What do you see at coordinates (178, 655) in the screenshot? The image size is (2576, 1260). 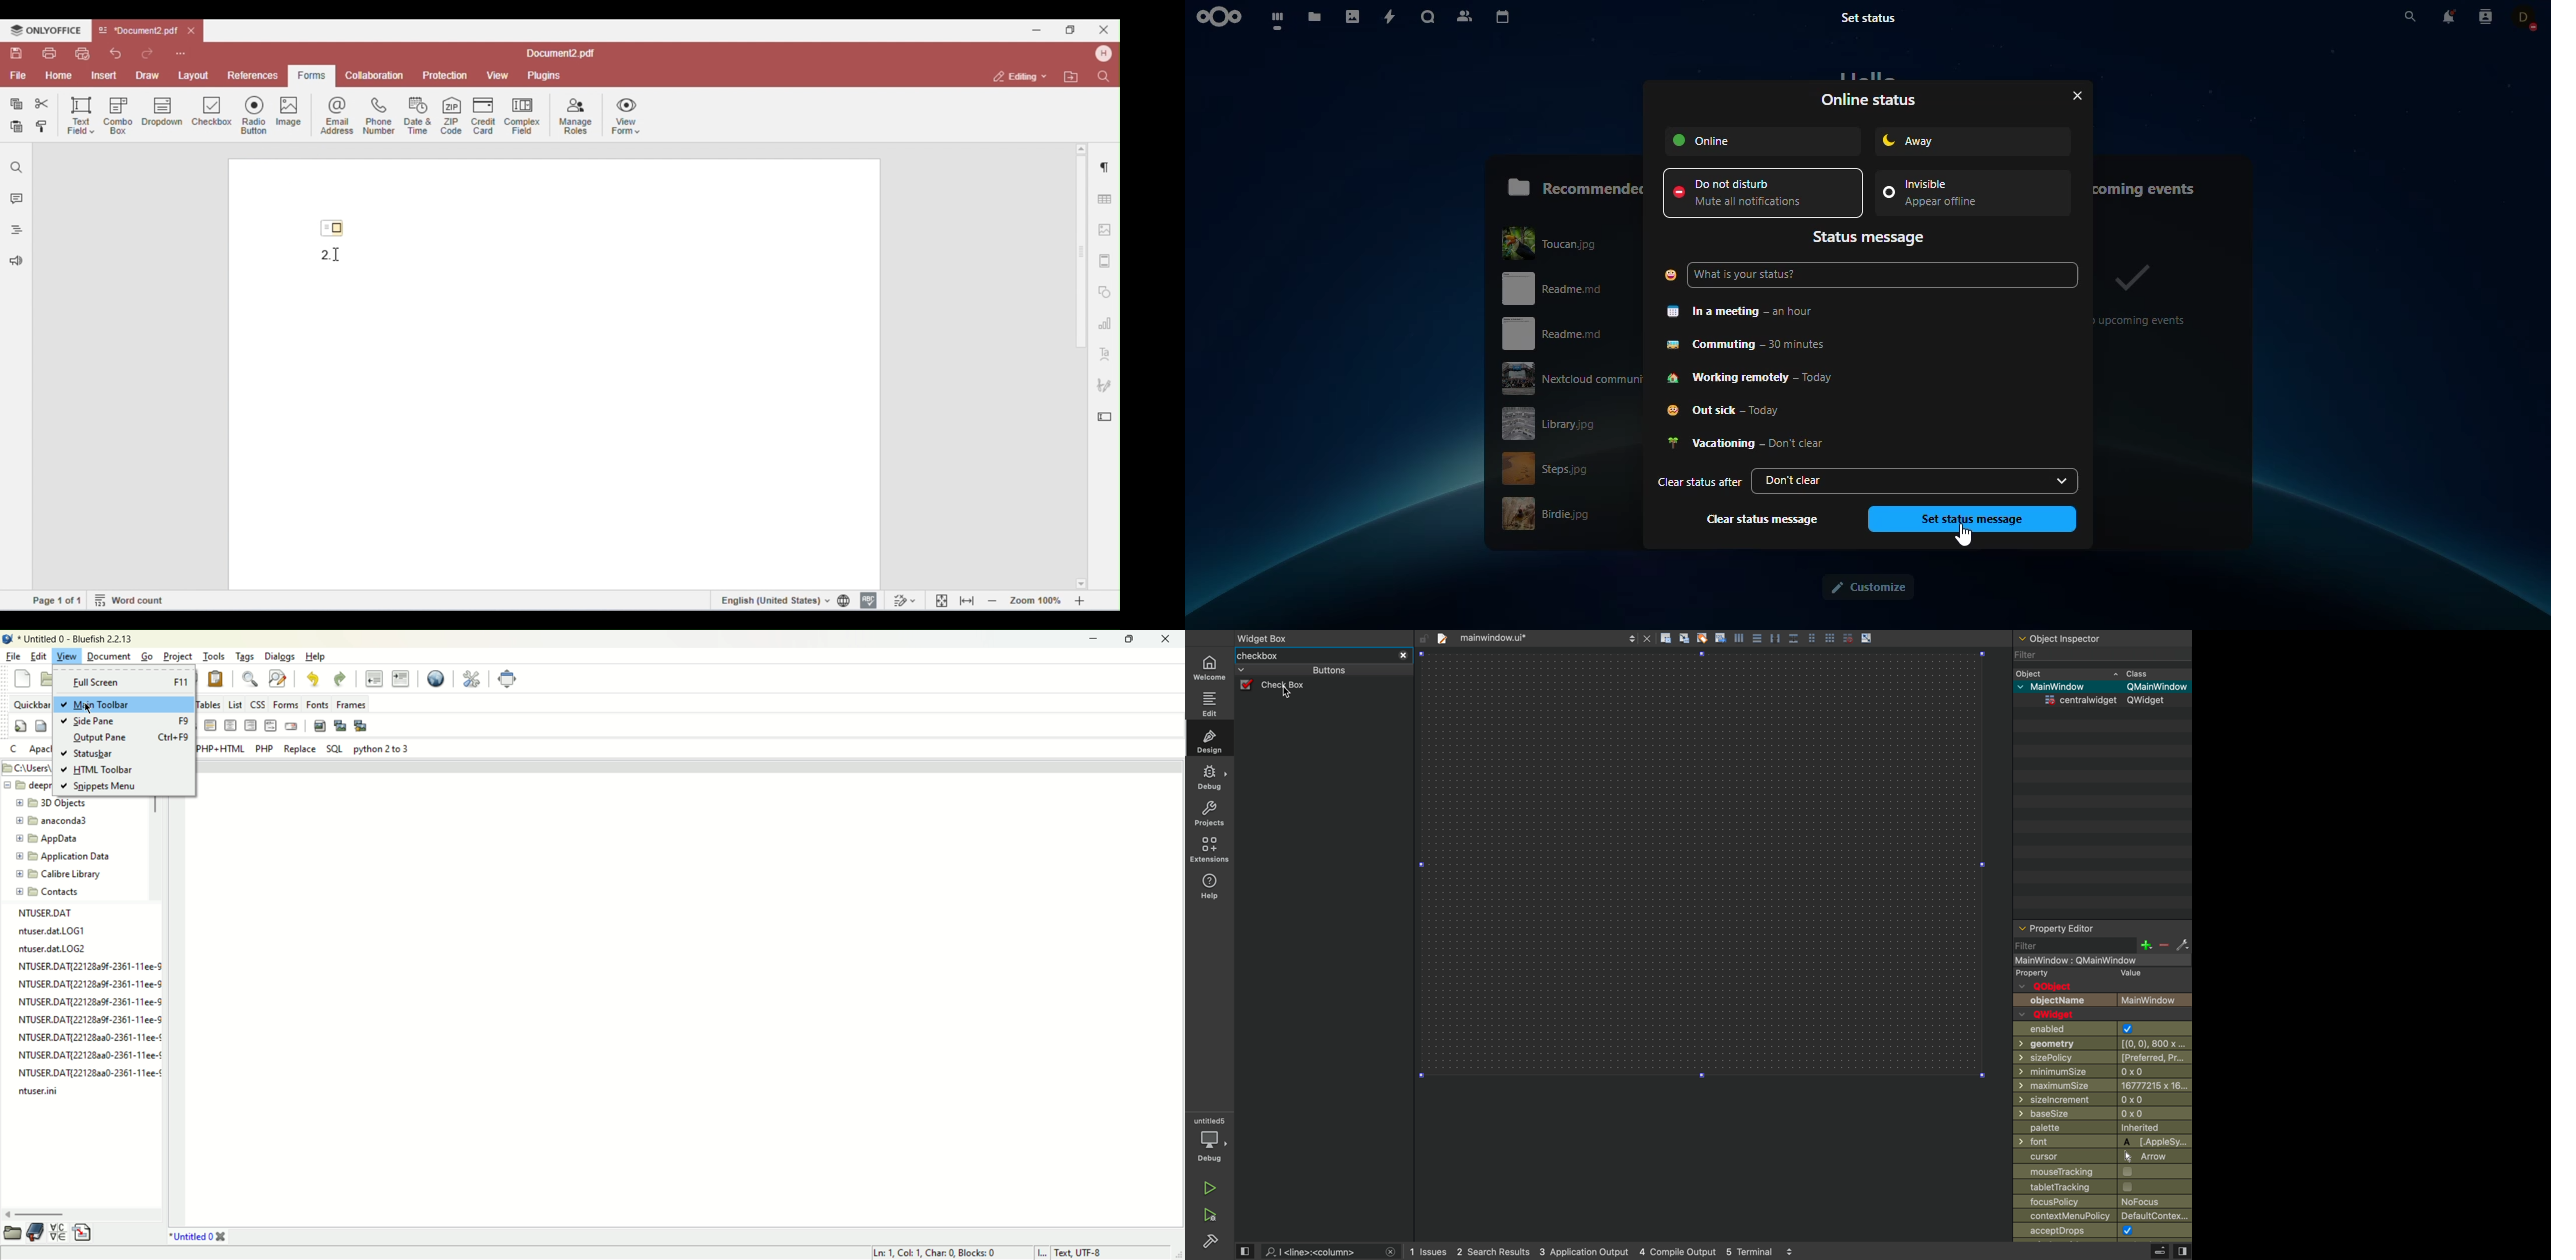 I see `project` at bounding box center [178, 655].